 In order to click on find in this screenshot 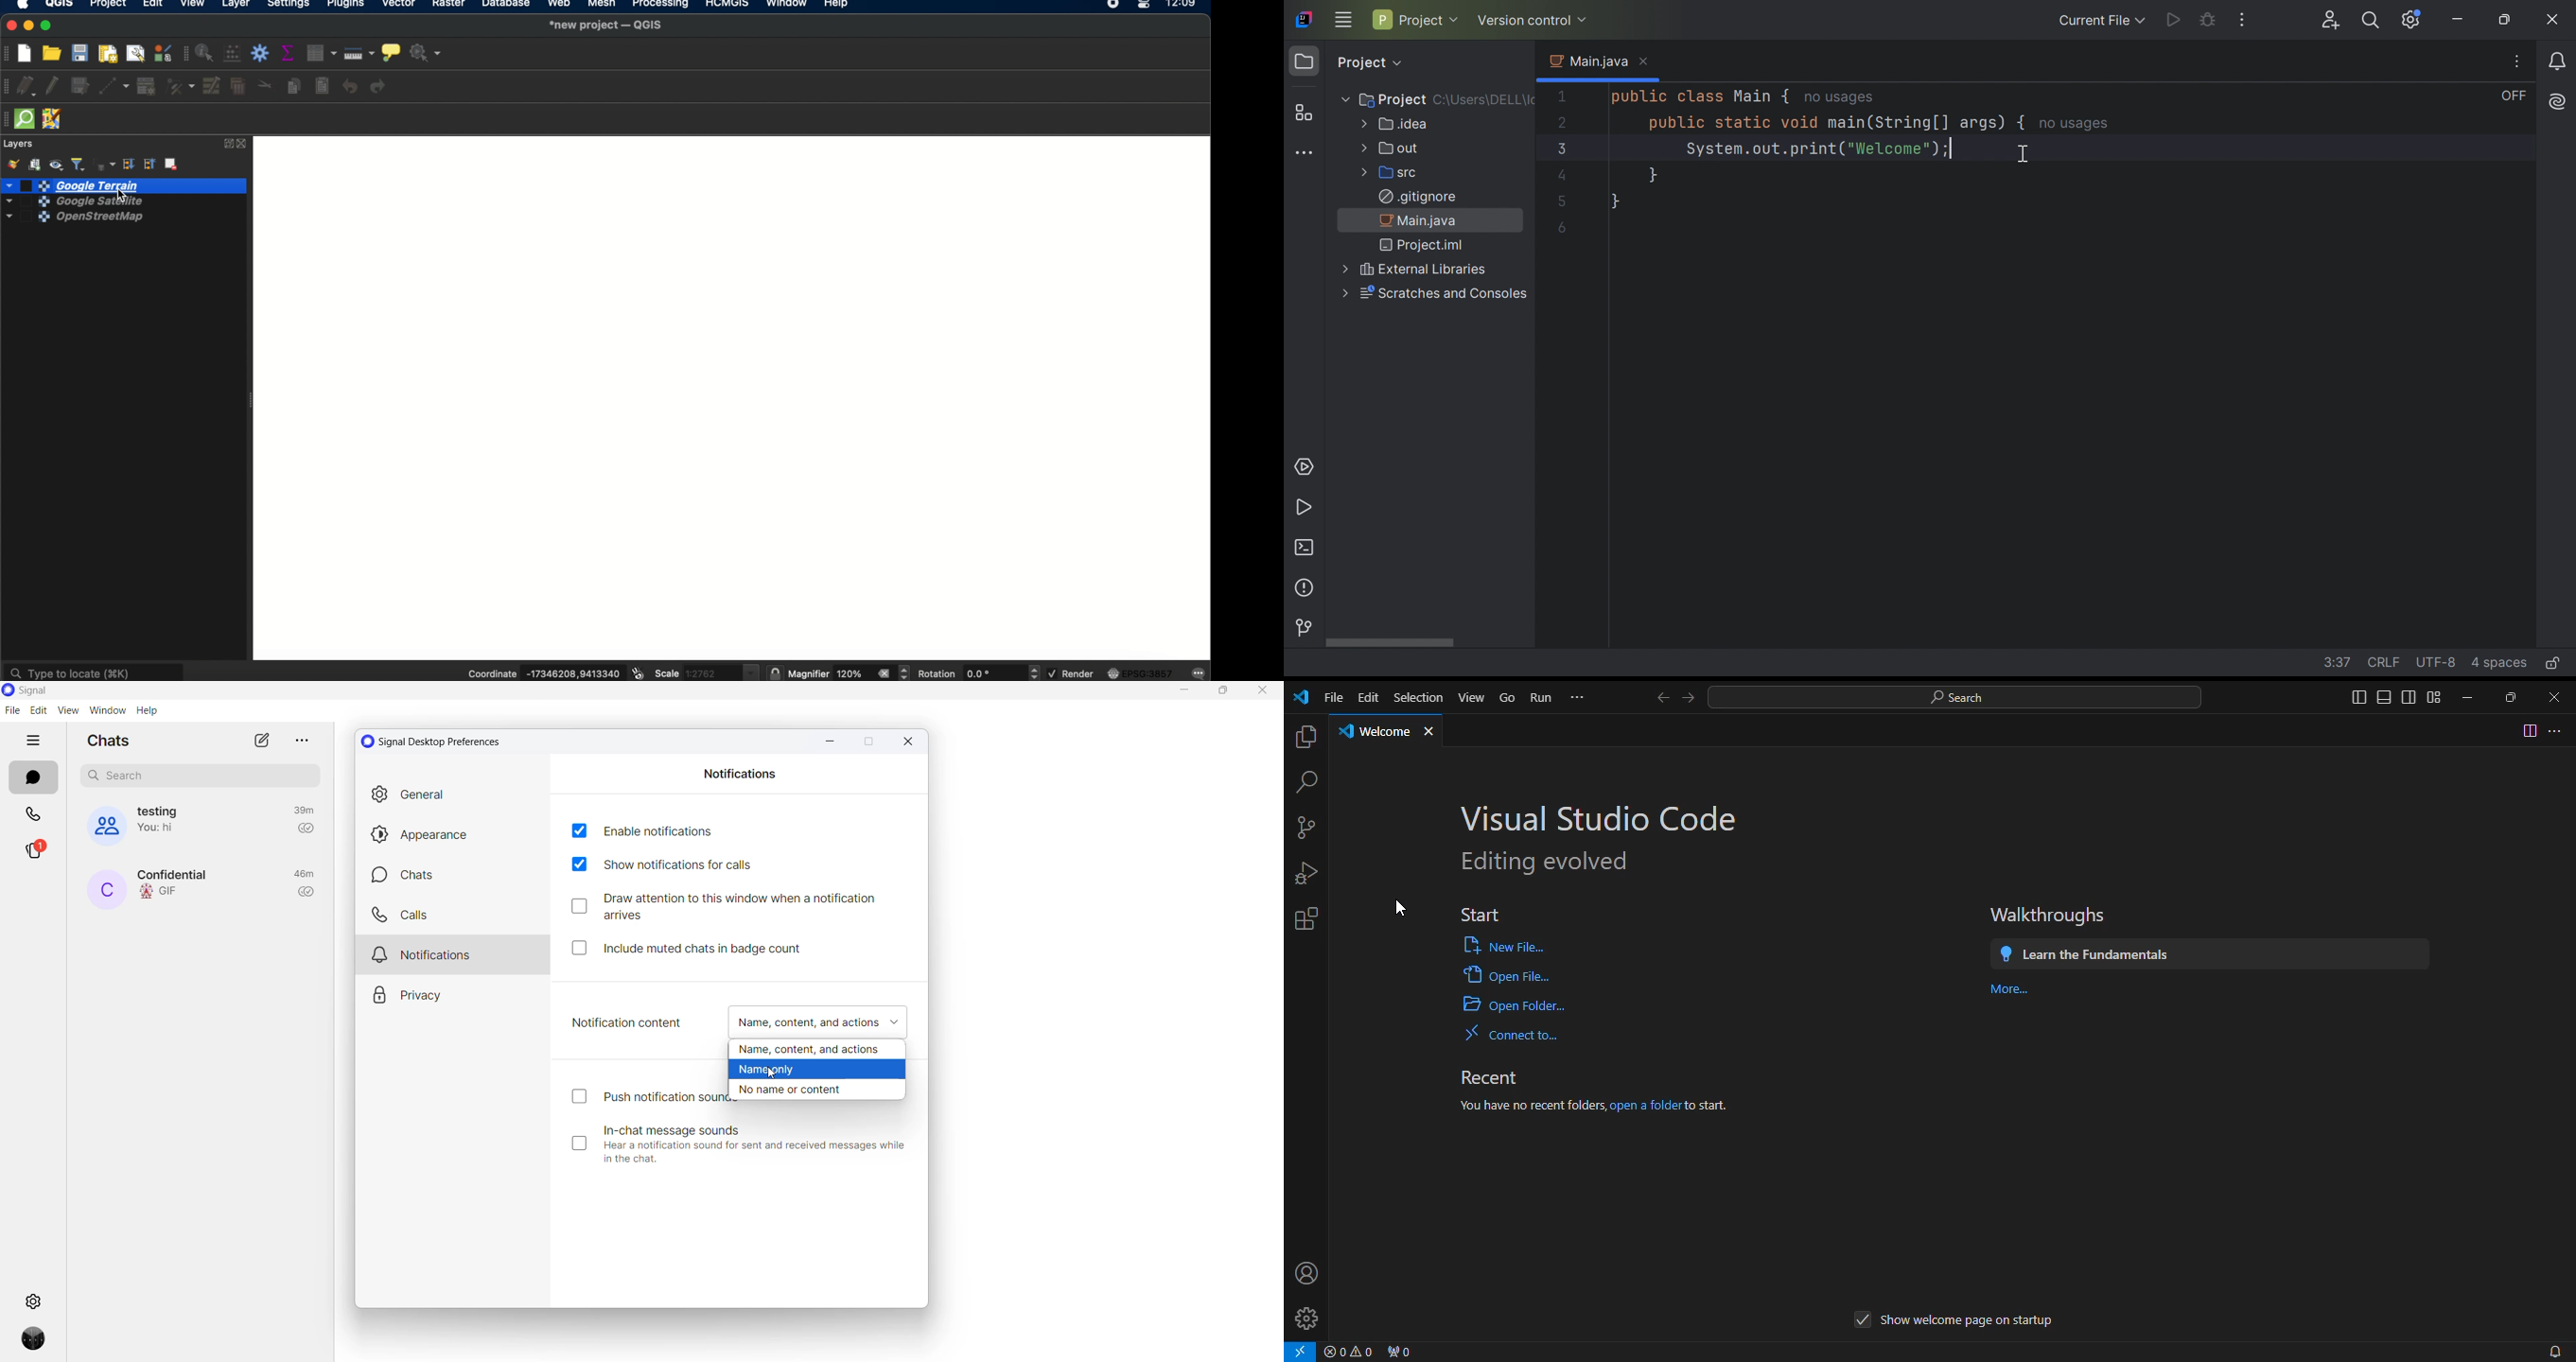, I will do `click(1306, 781)`.